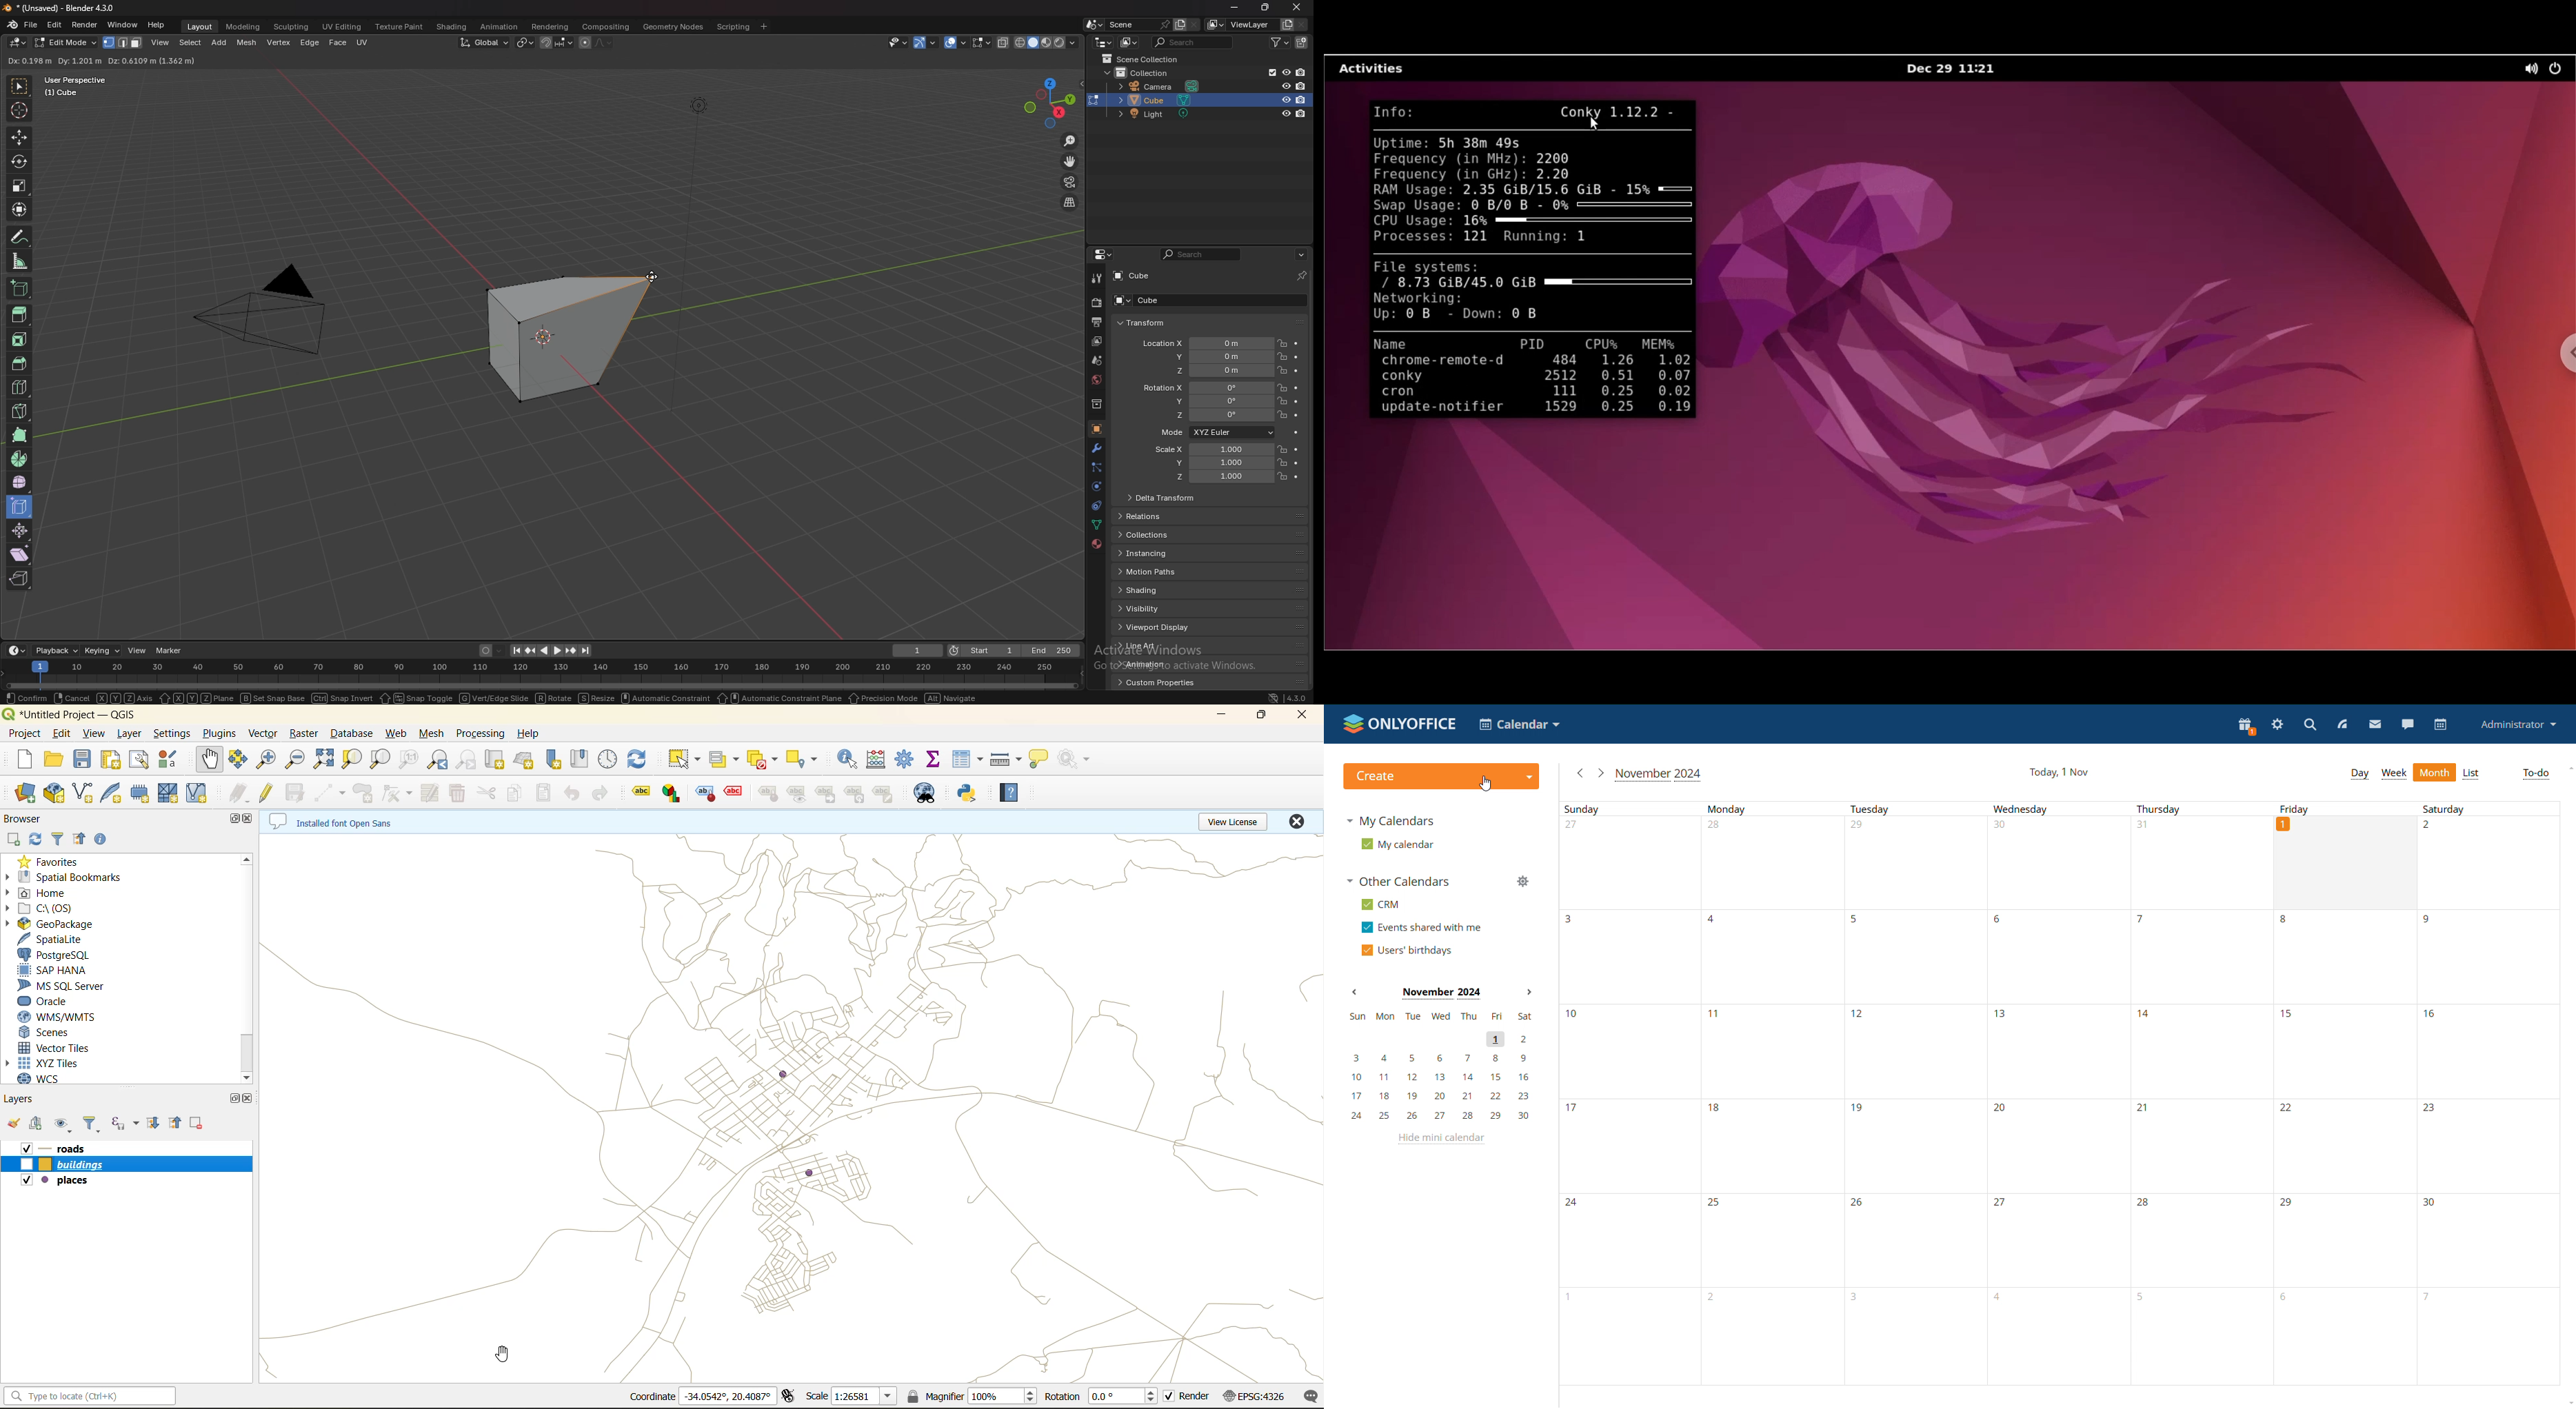  What do you see at coordinates (1303, 42) in the screenshot?
I see `new collection` at bounding box center [1303, 42].